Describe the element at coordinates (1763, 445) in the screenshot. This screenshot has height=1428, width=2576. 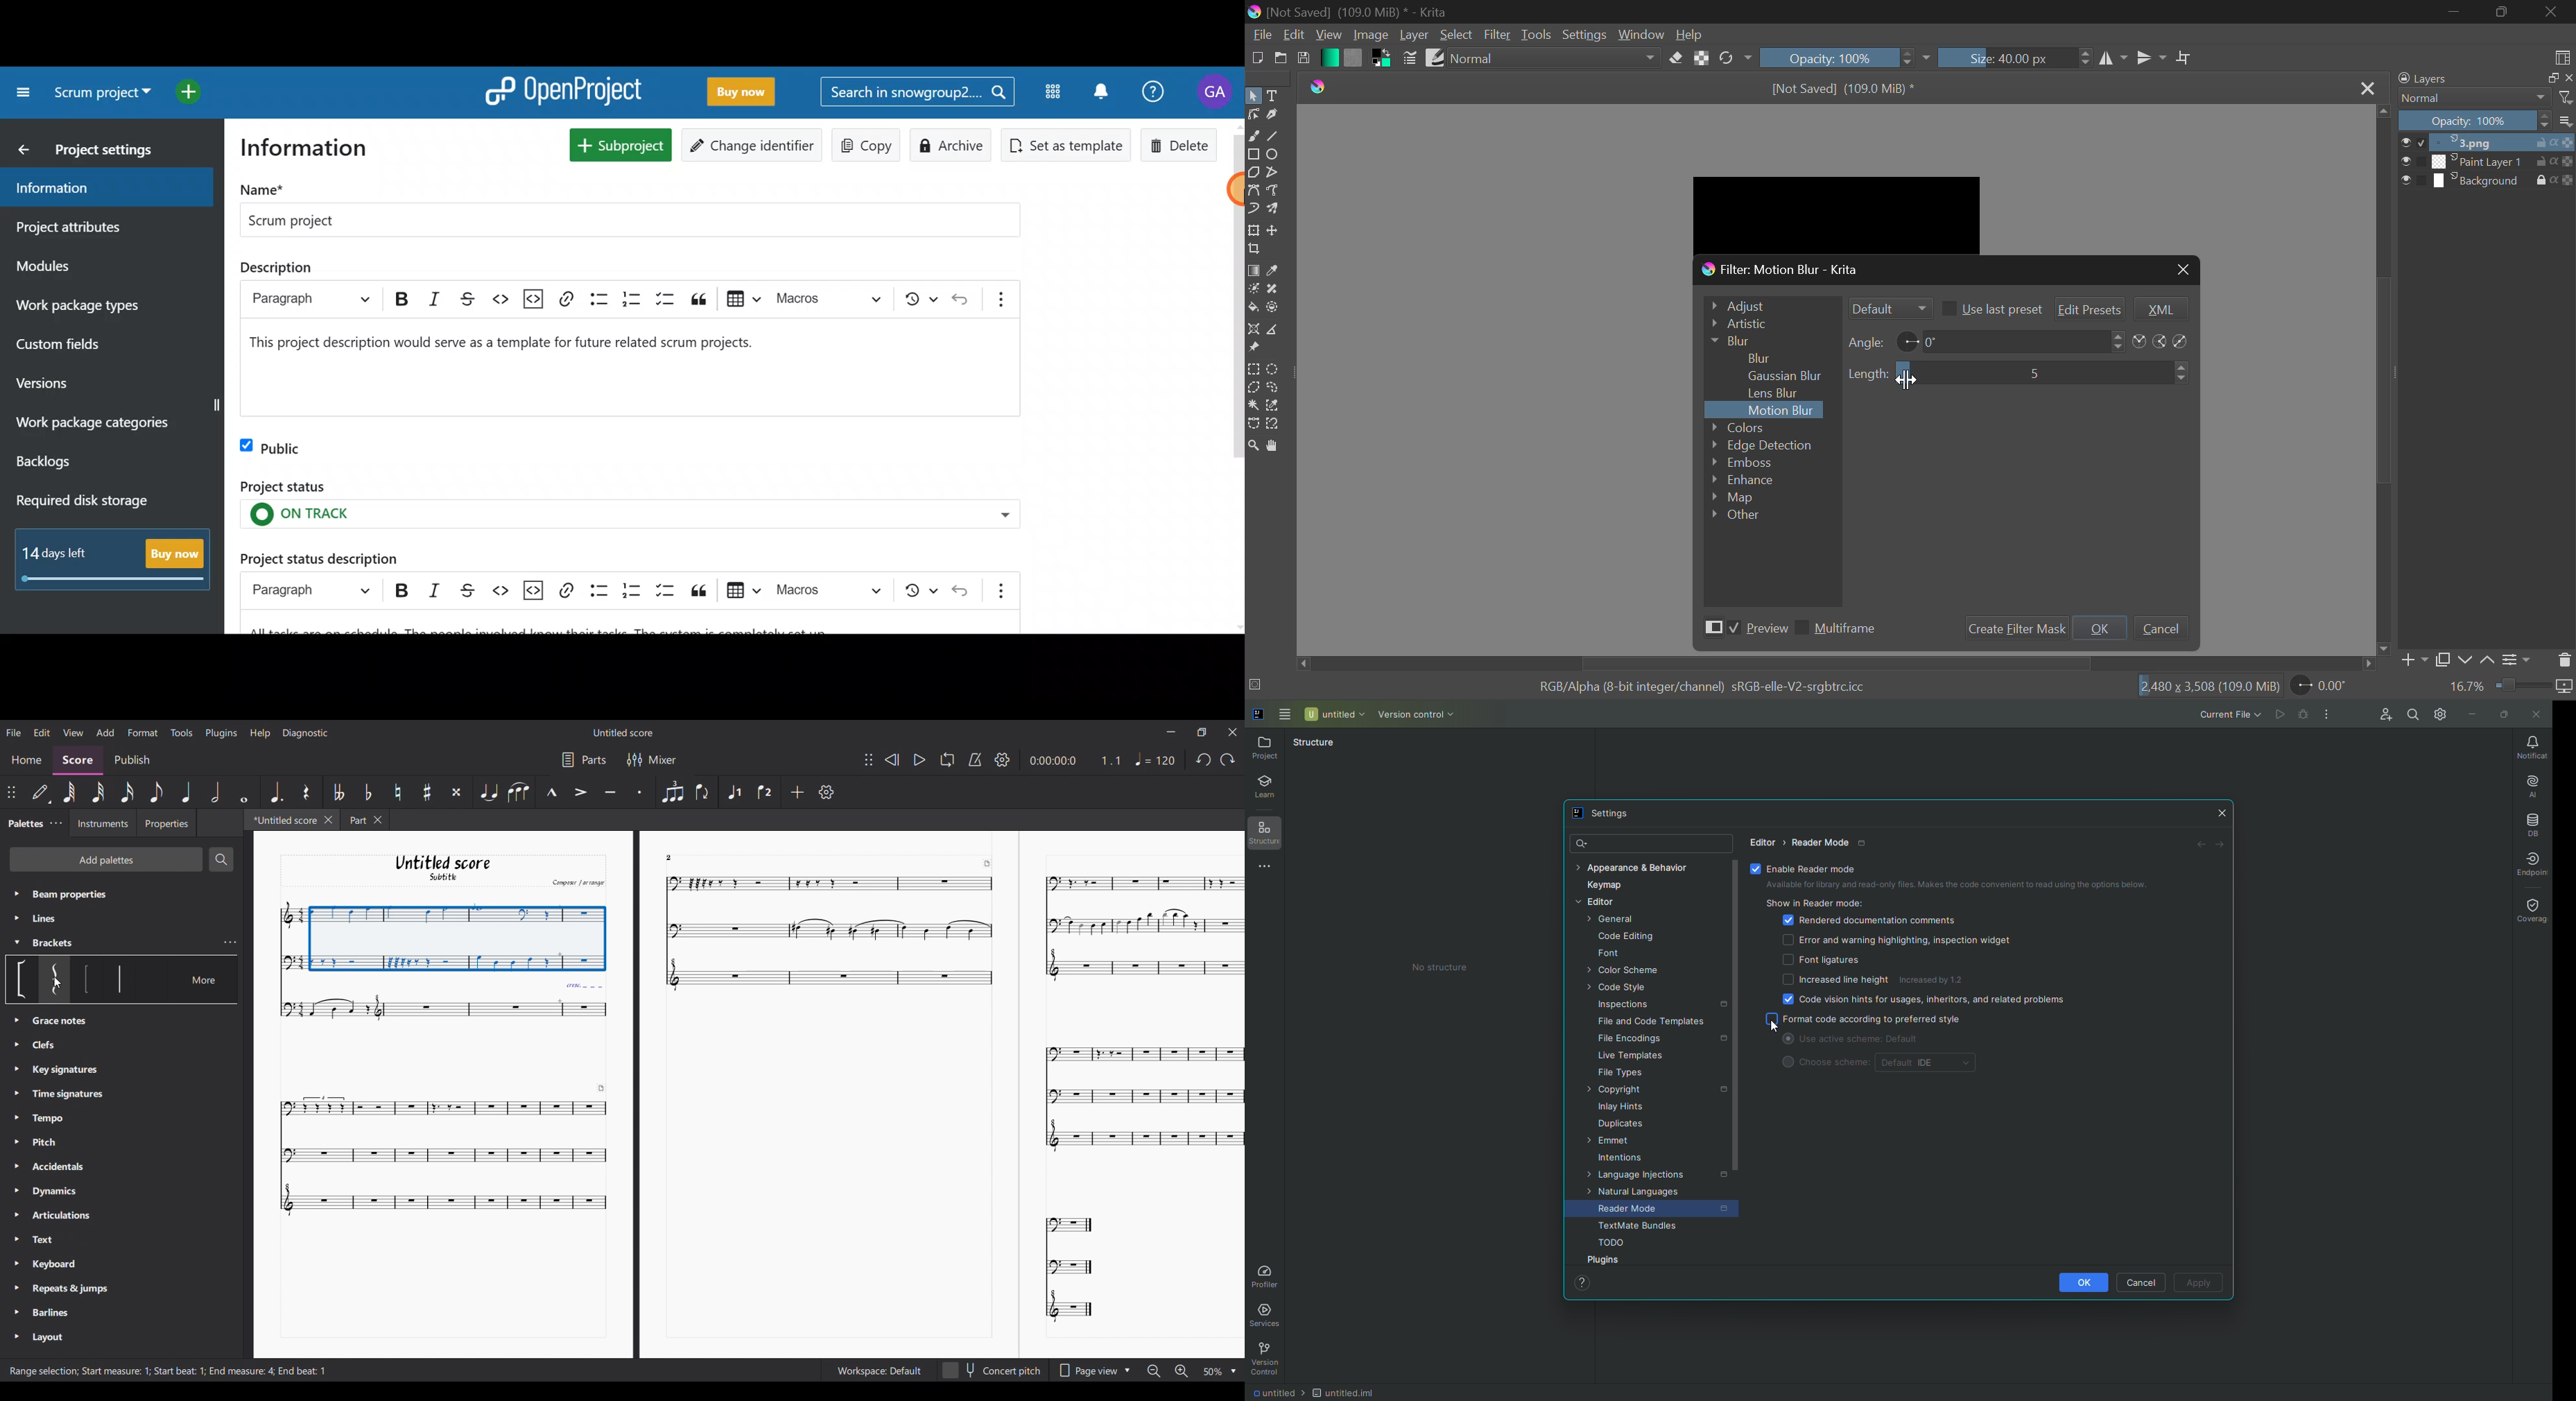
I see `Edge Detection` at that location.